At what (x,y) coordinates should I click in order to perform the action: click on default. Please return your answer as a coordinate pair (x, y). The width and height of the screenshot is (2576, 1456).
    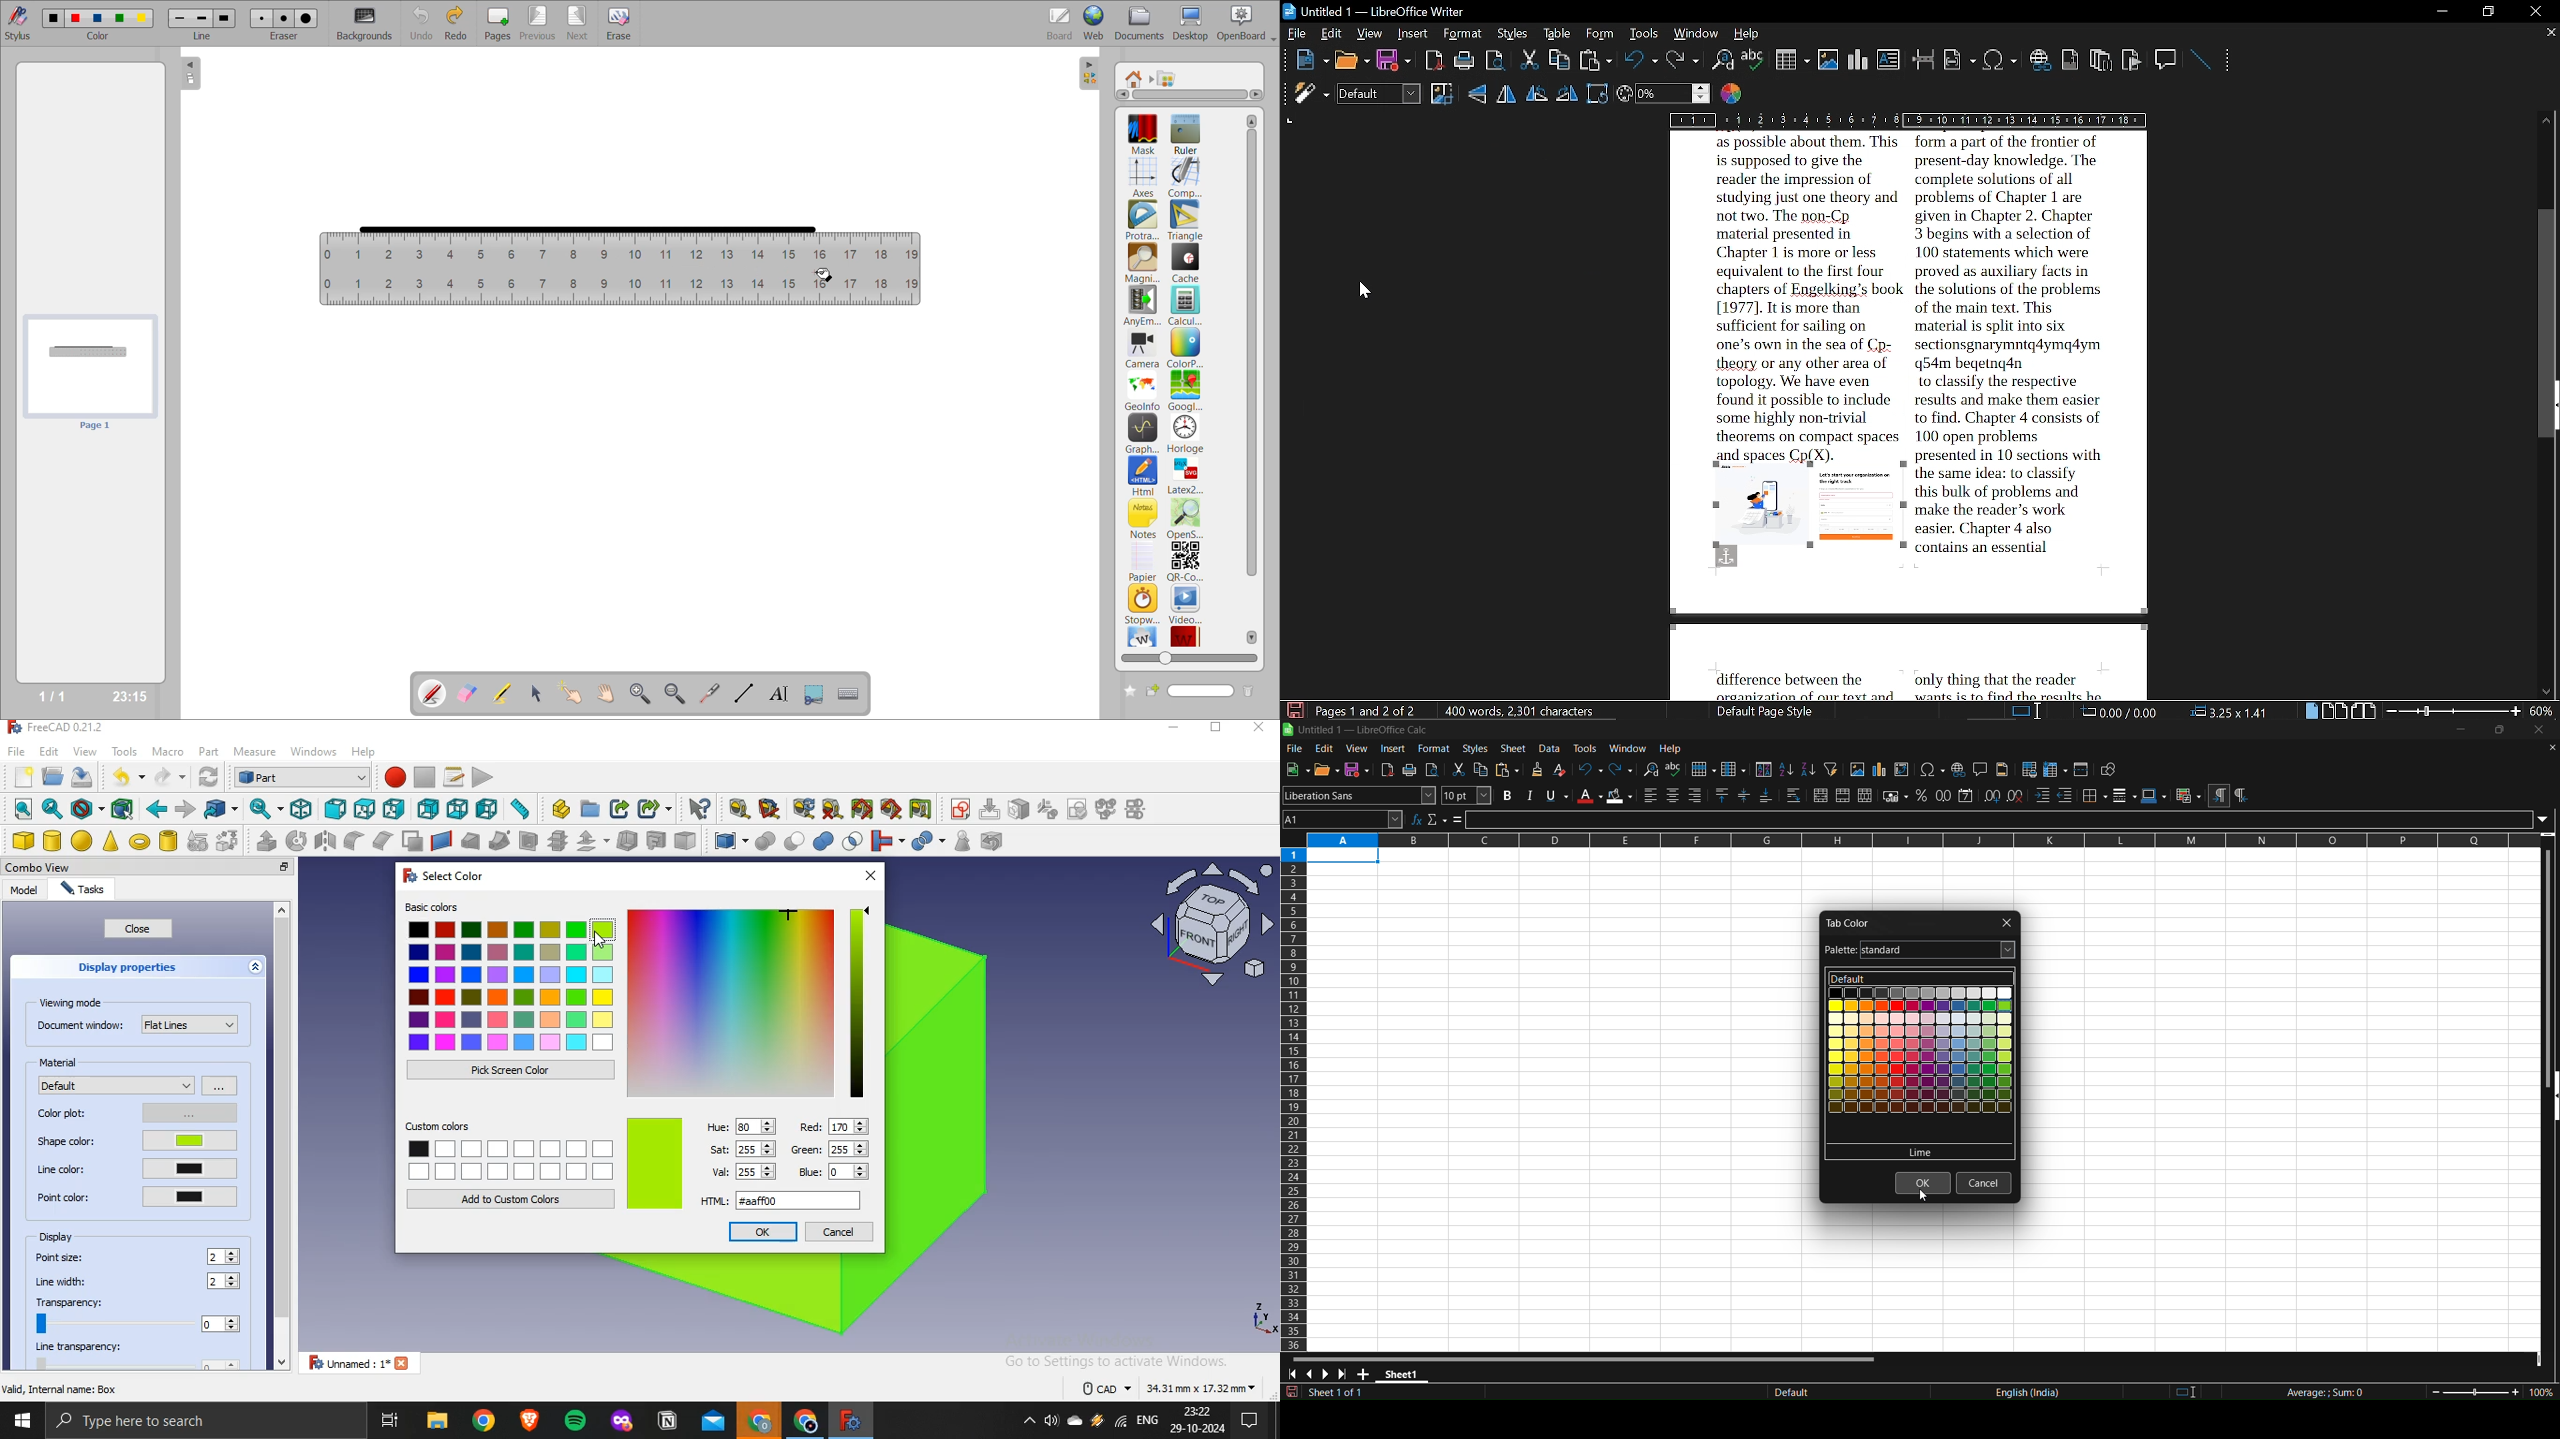
    Looking at the image, I should click on (1919, 979).